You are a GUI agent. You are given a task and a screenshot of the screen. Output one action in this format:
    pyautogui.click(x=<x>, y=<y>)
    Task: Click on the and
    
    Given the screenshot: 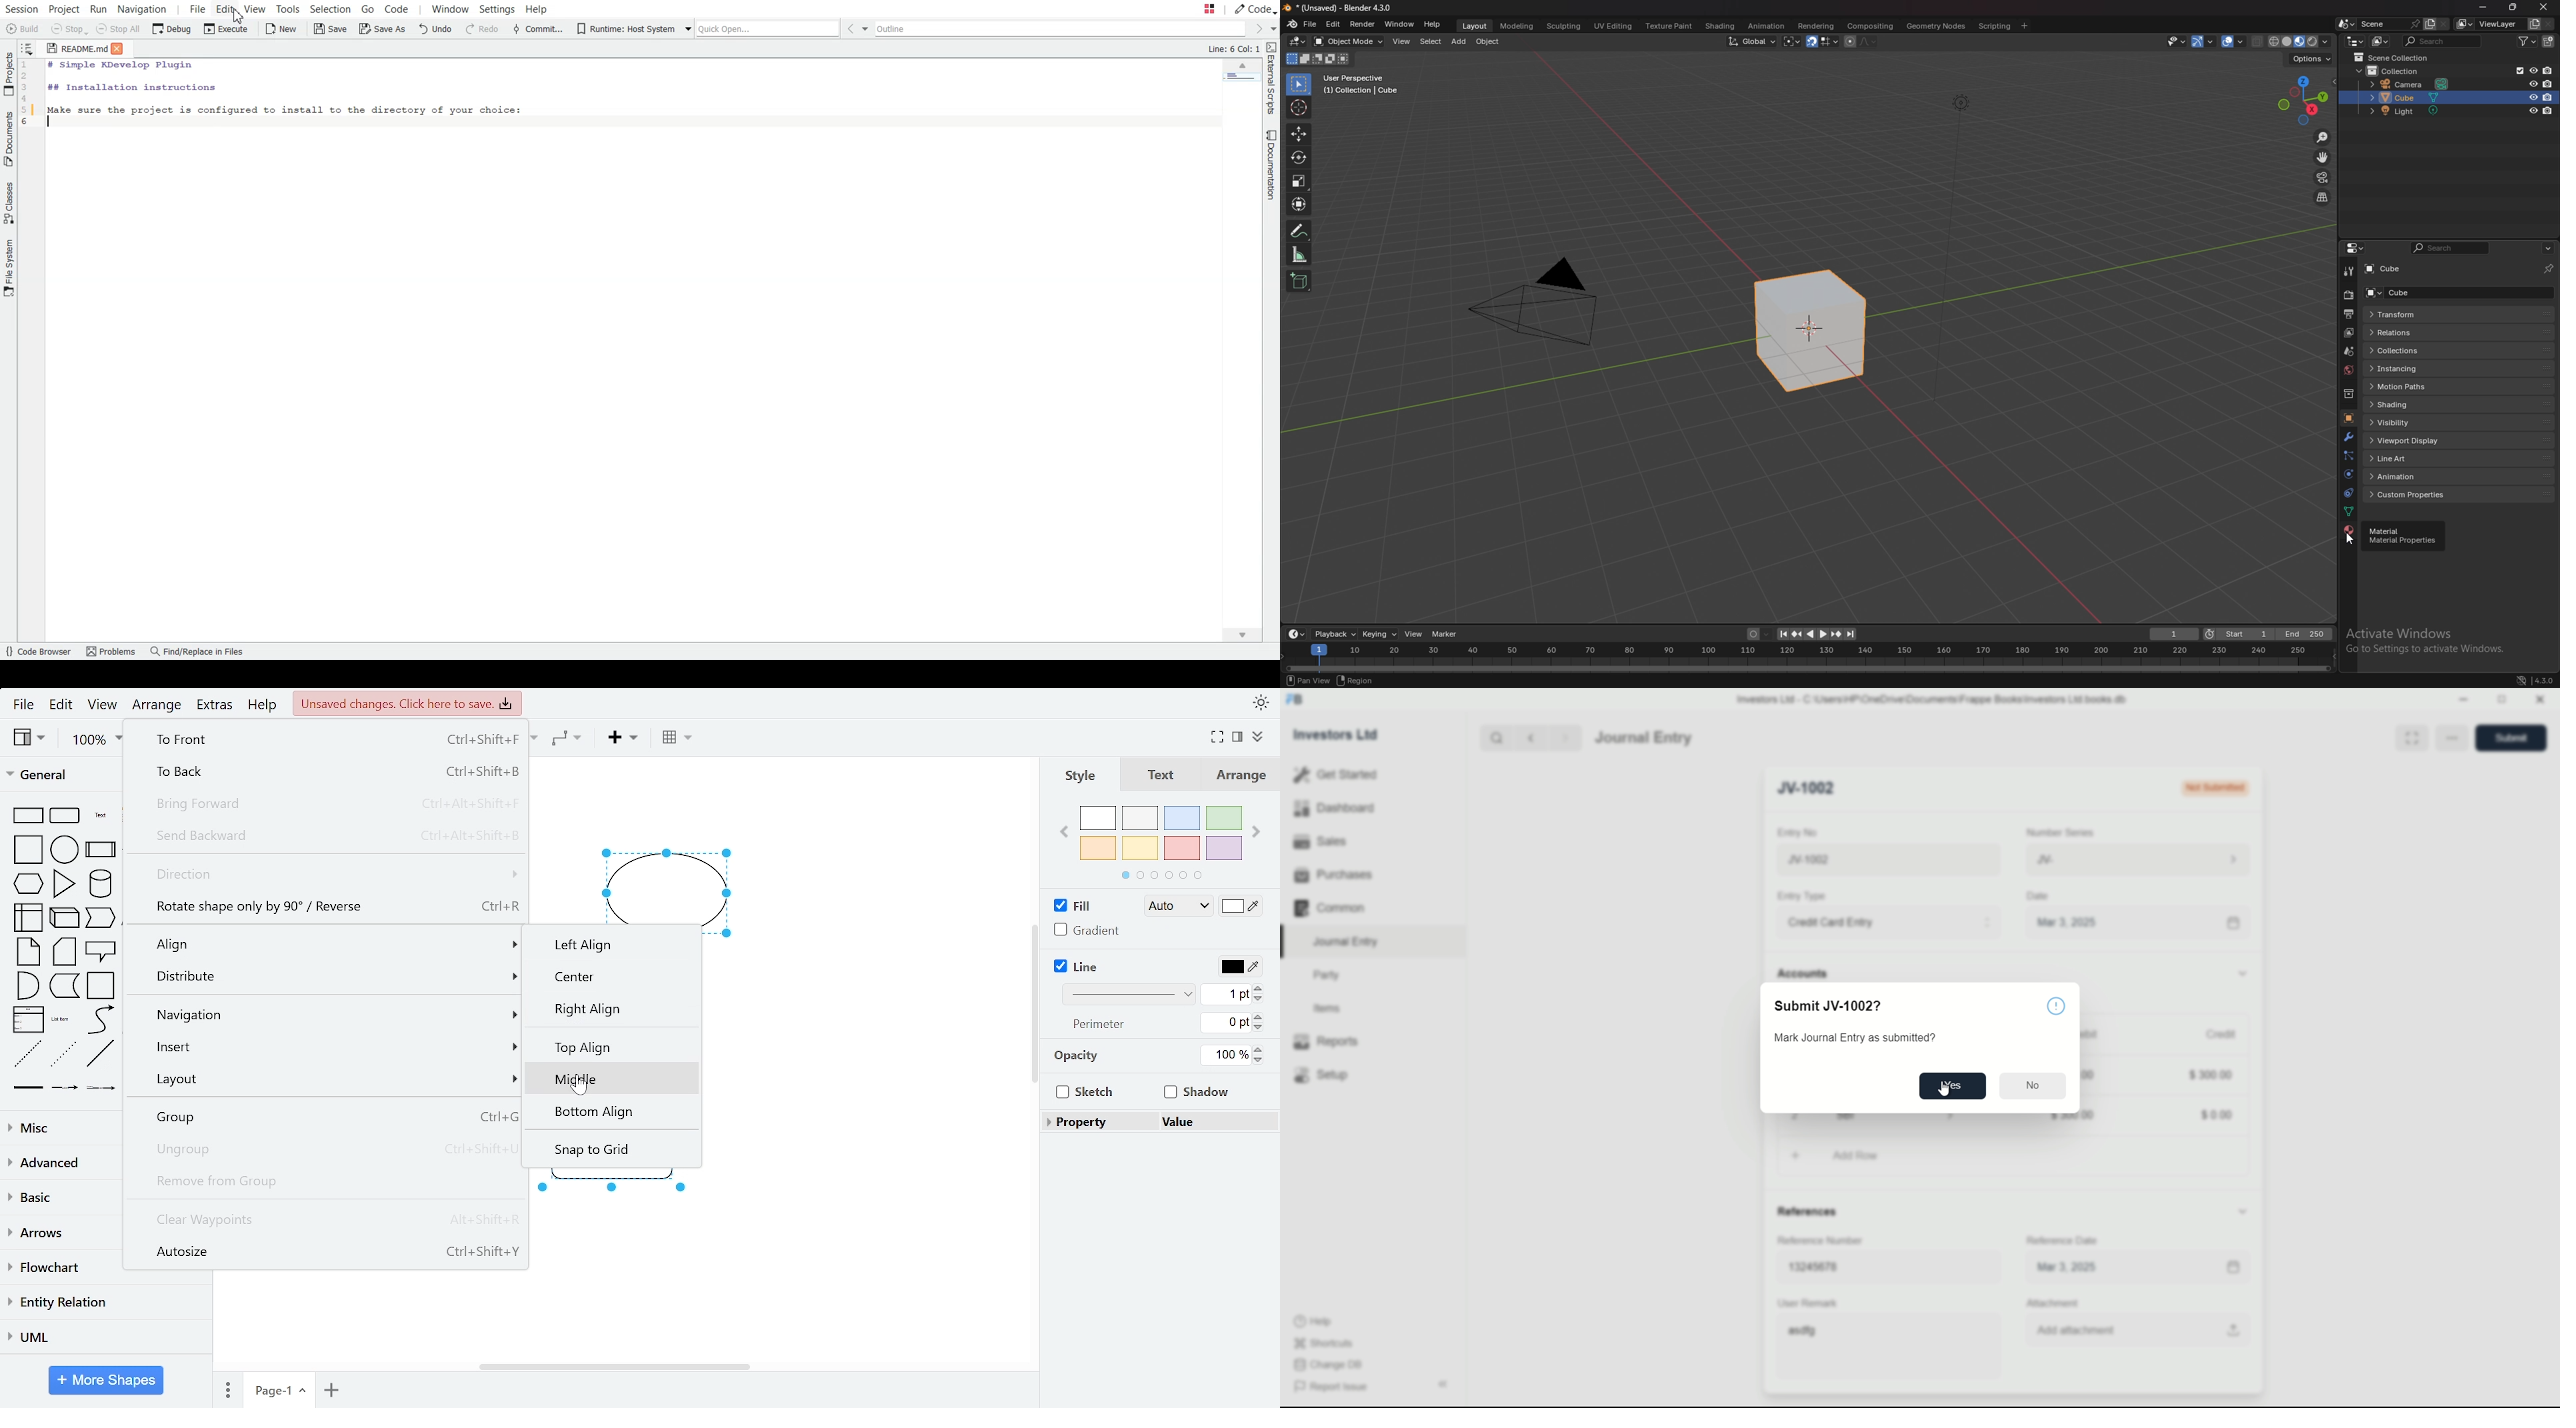 What is the action you would take?
    pyautogui.click(x=26, y=985)
    